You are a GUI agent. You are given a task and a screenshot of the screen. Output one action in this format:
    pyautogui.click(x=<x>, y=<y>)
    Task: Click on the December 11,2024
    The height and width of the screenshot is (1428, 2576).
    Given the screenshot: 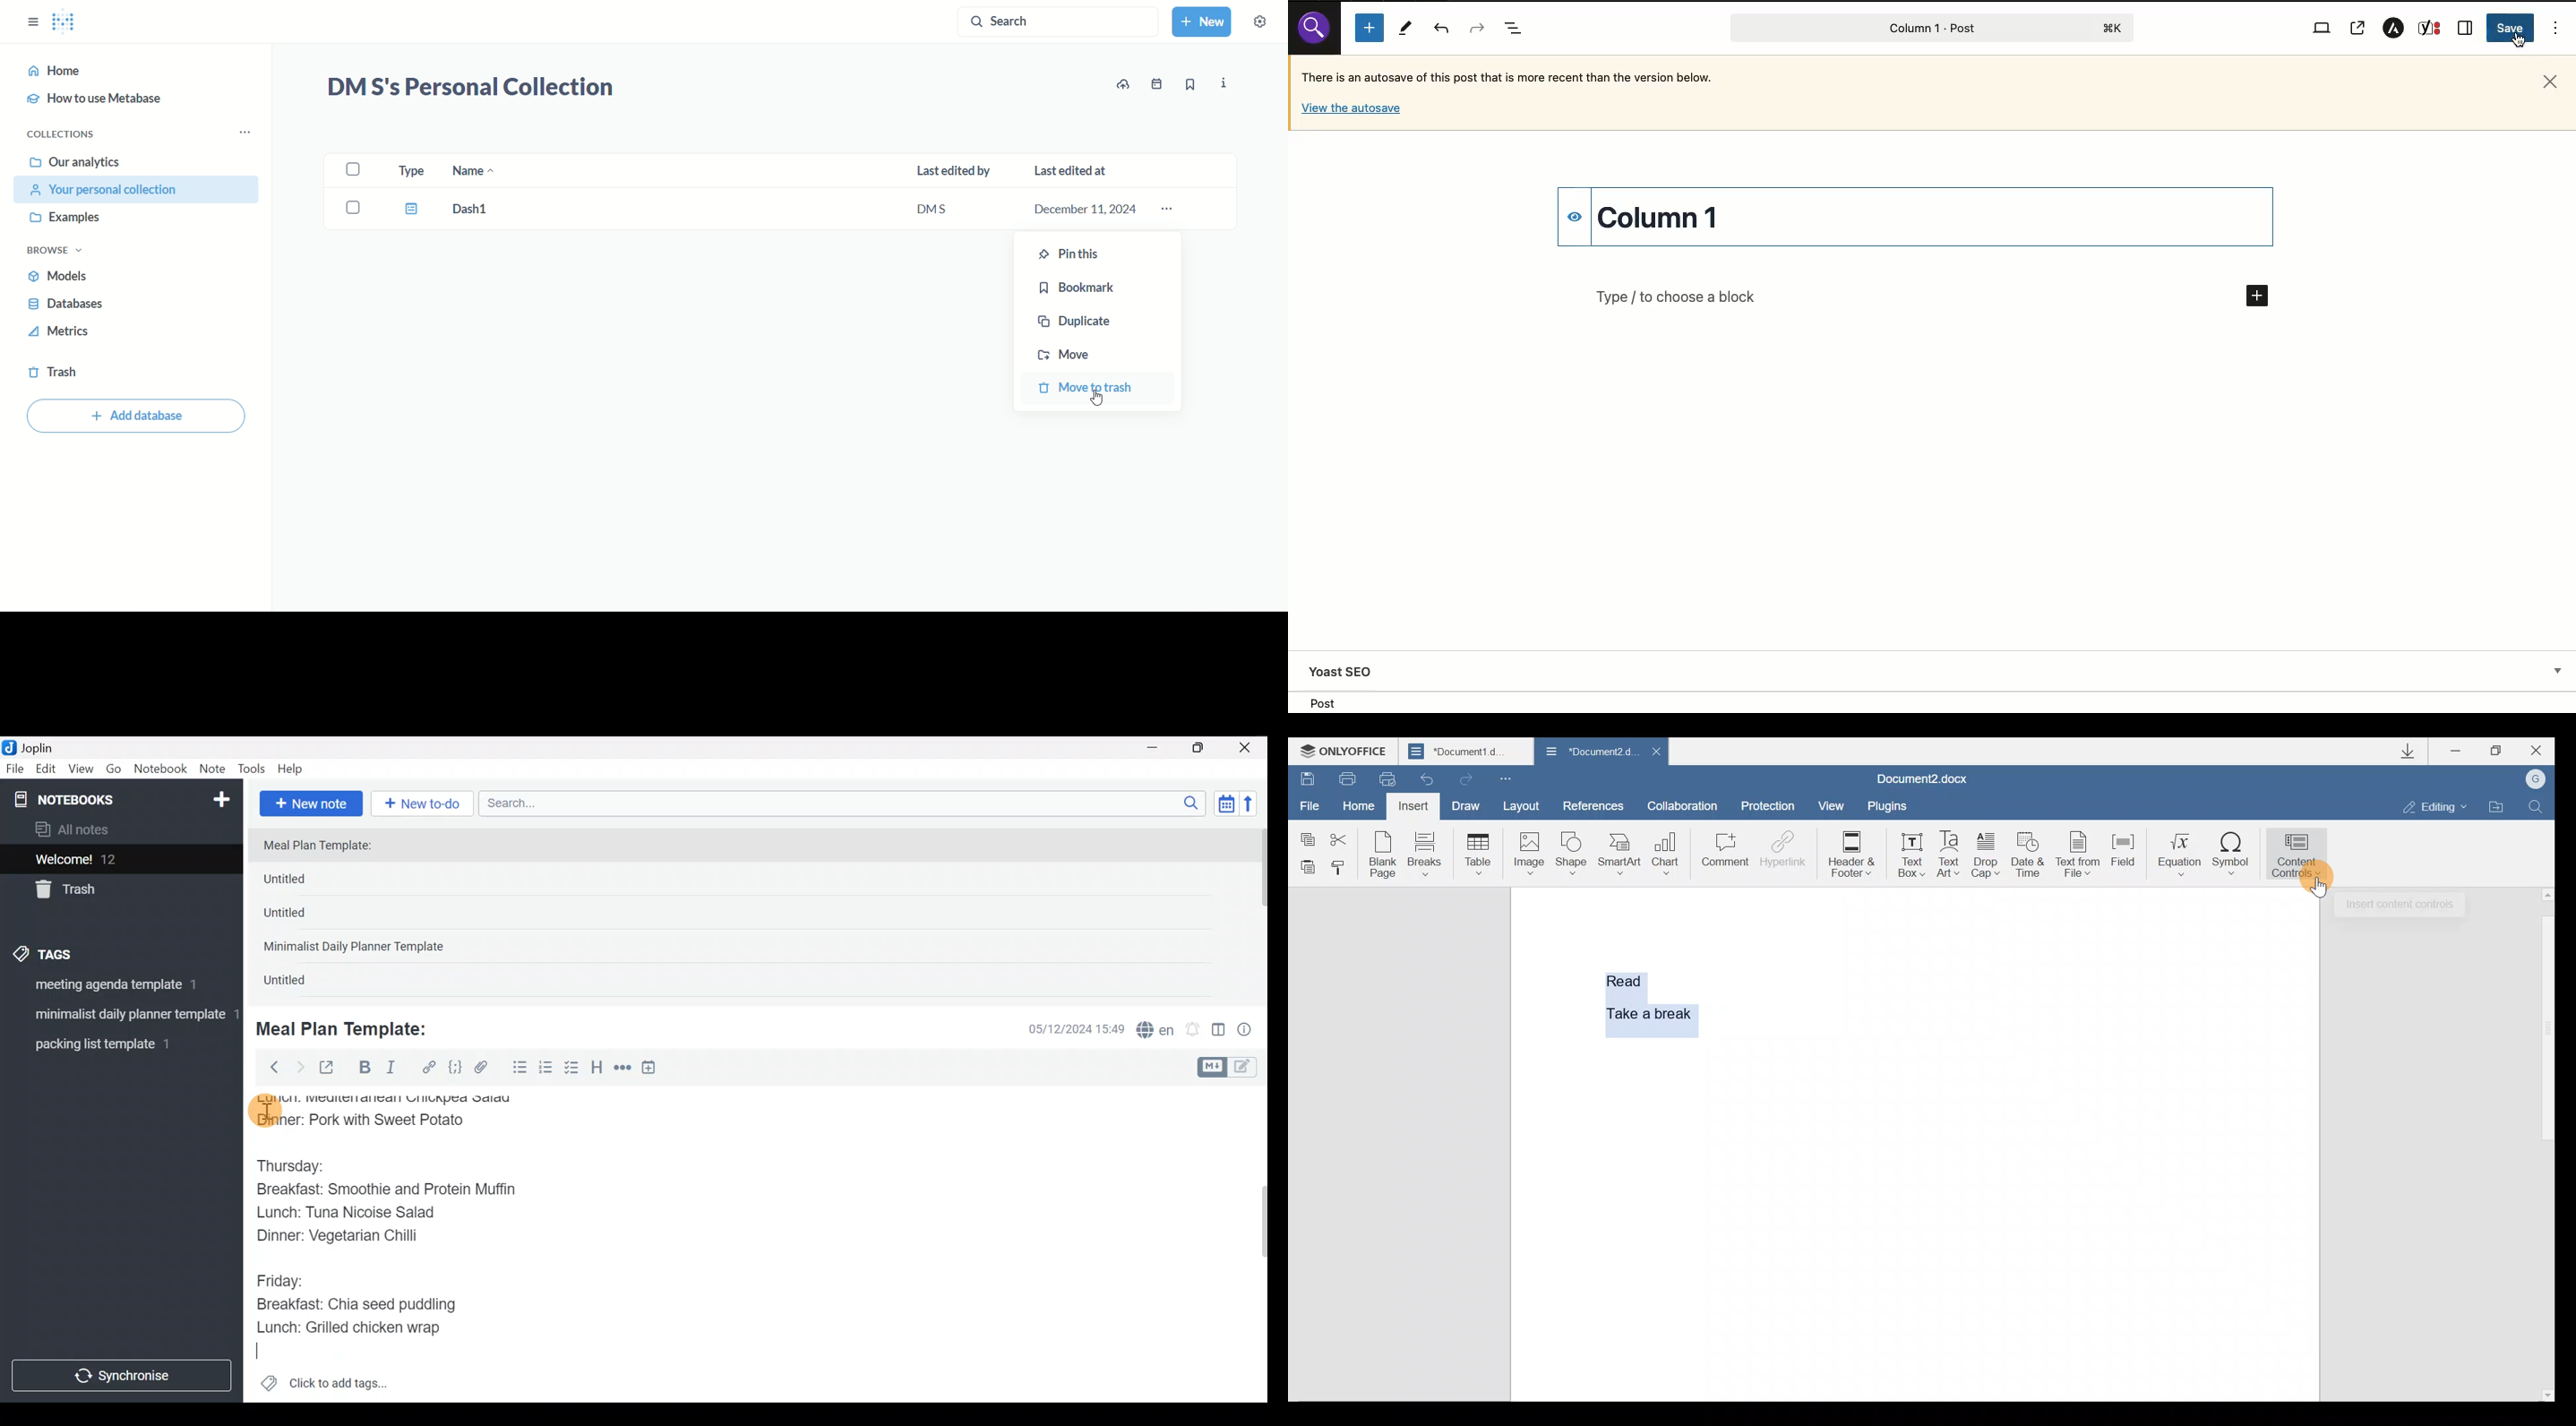 What is the action you would take?
    pyautogui.click(x=1083, y=208)
    